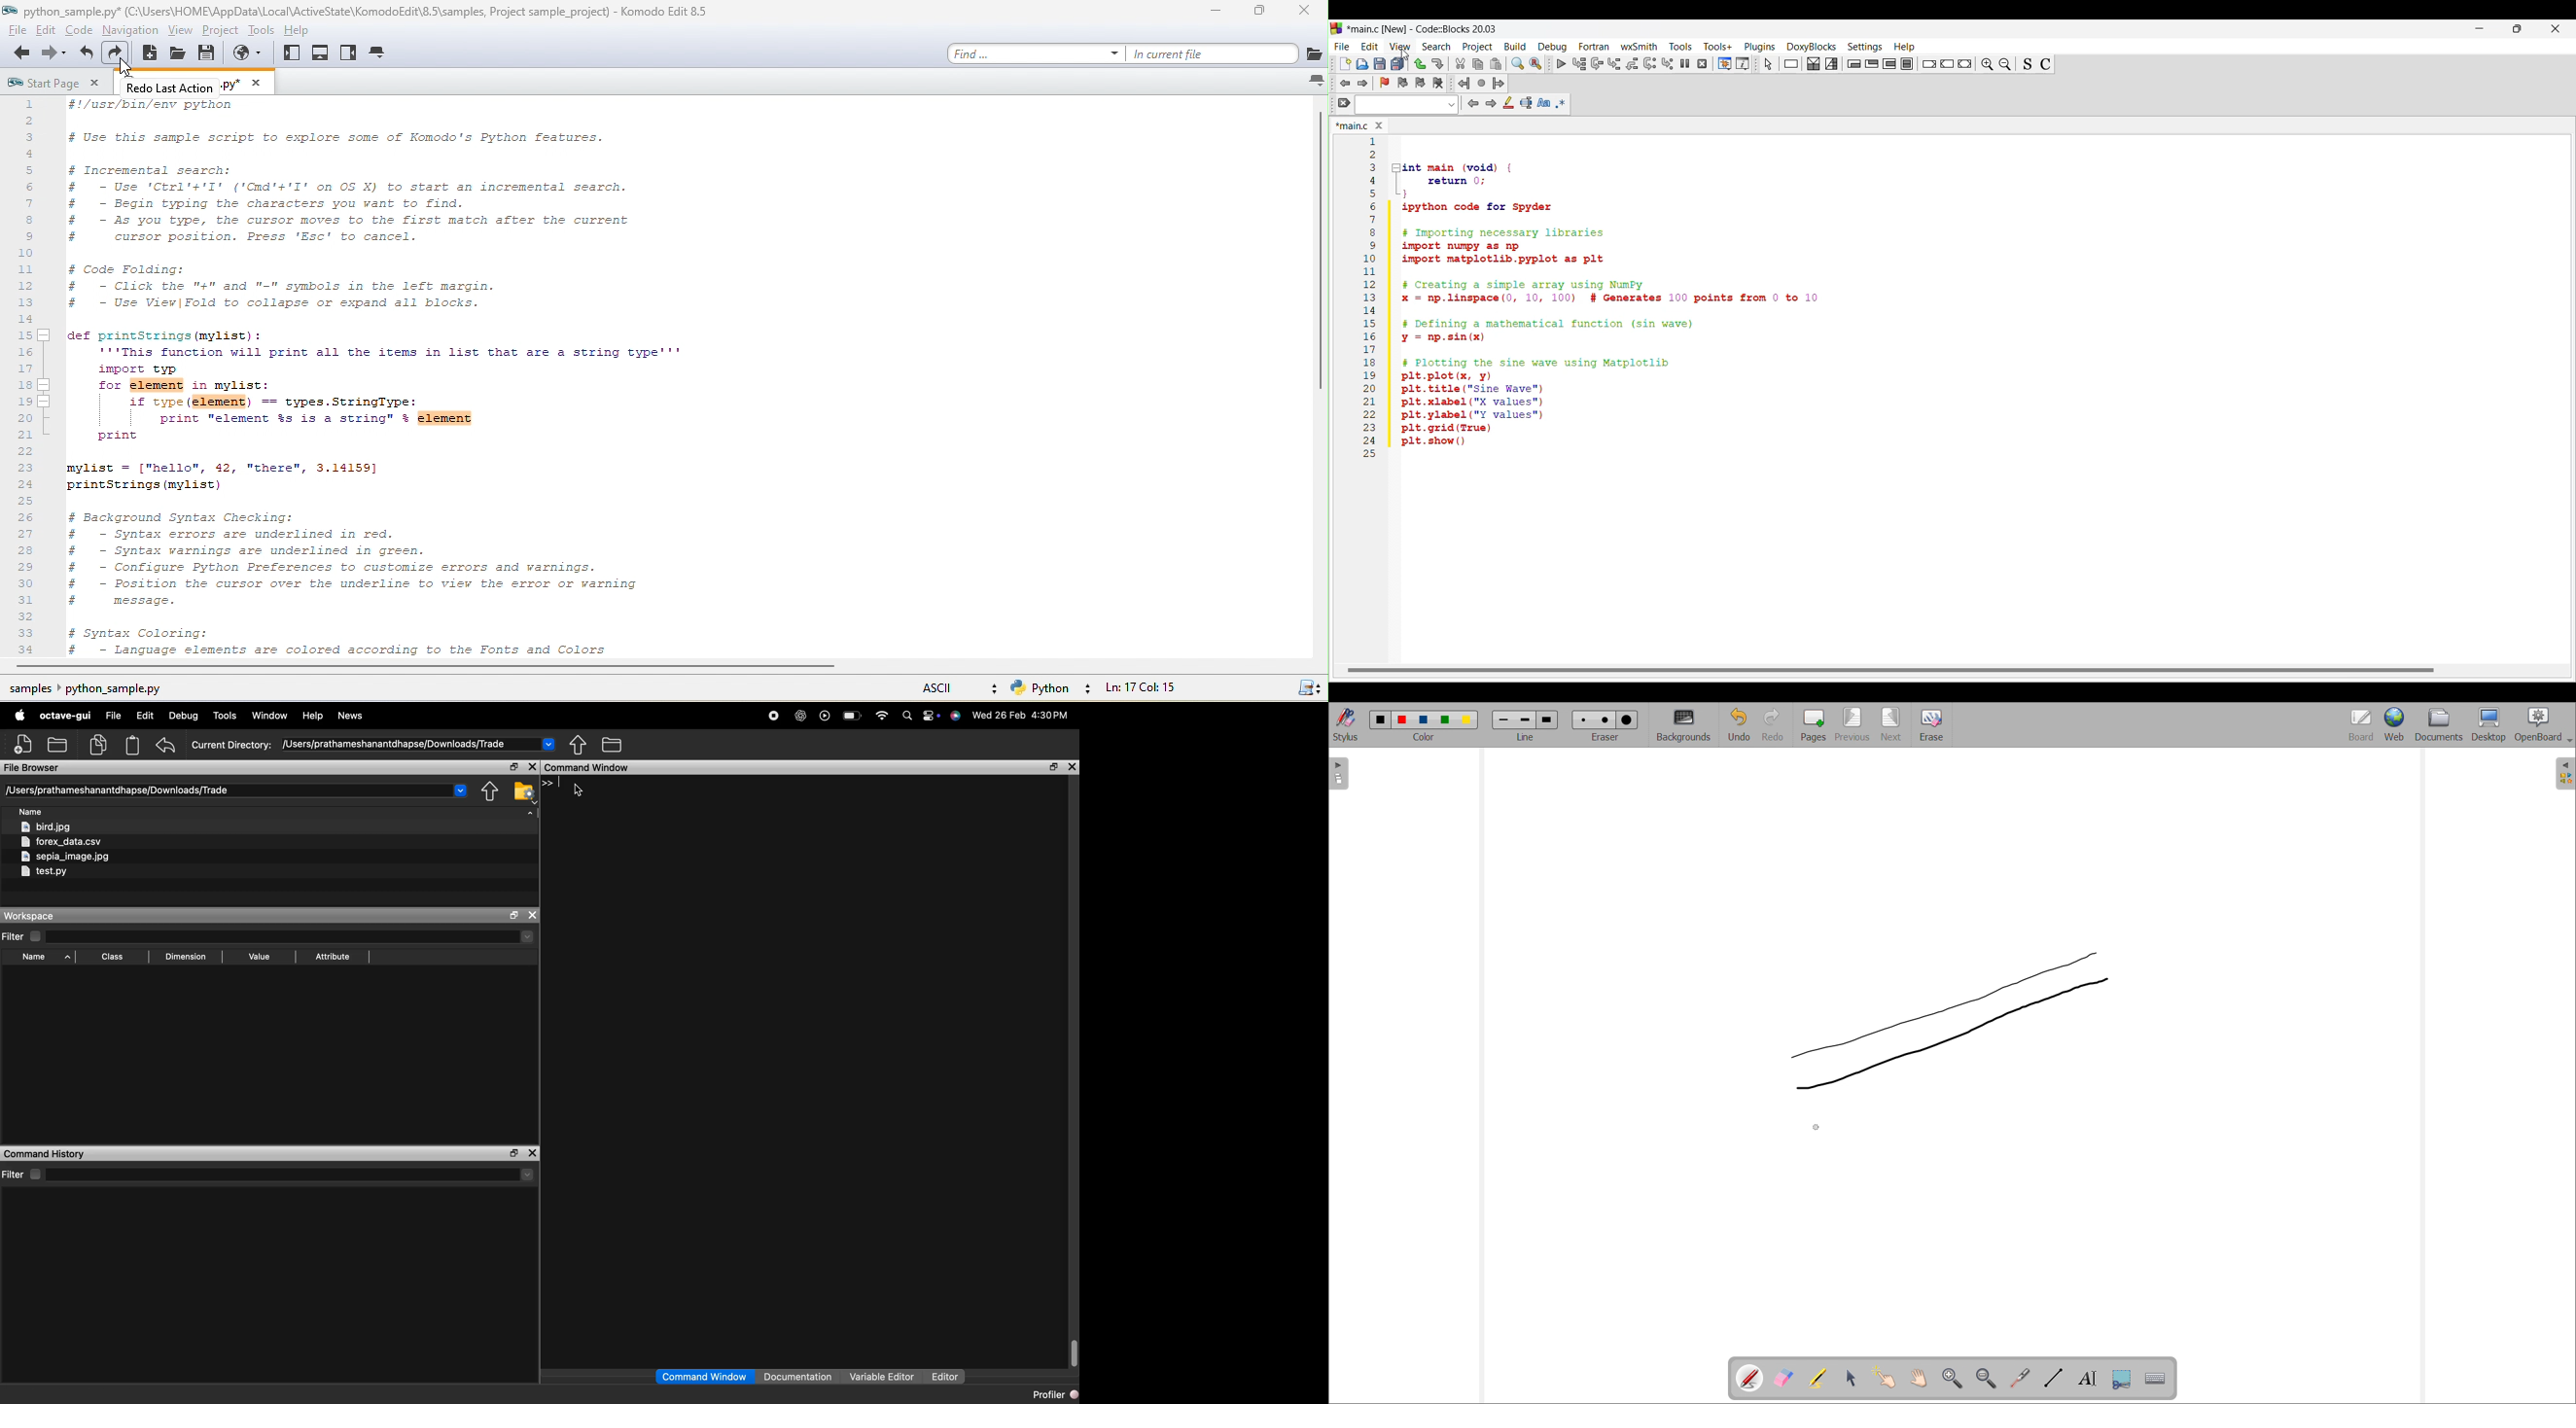  What do you see at coordinates (43, 1155) in the screenshot?
I see `Command History` at bounding box center [43, 1155].